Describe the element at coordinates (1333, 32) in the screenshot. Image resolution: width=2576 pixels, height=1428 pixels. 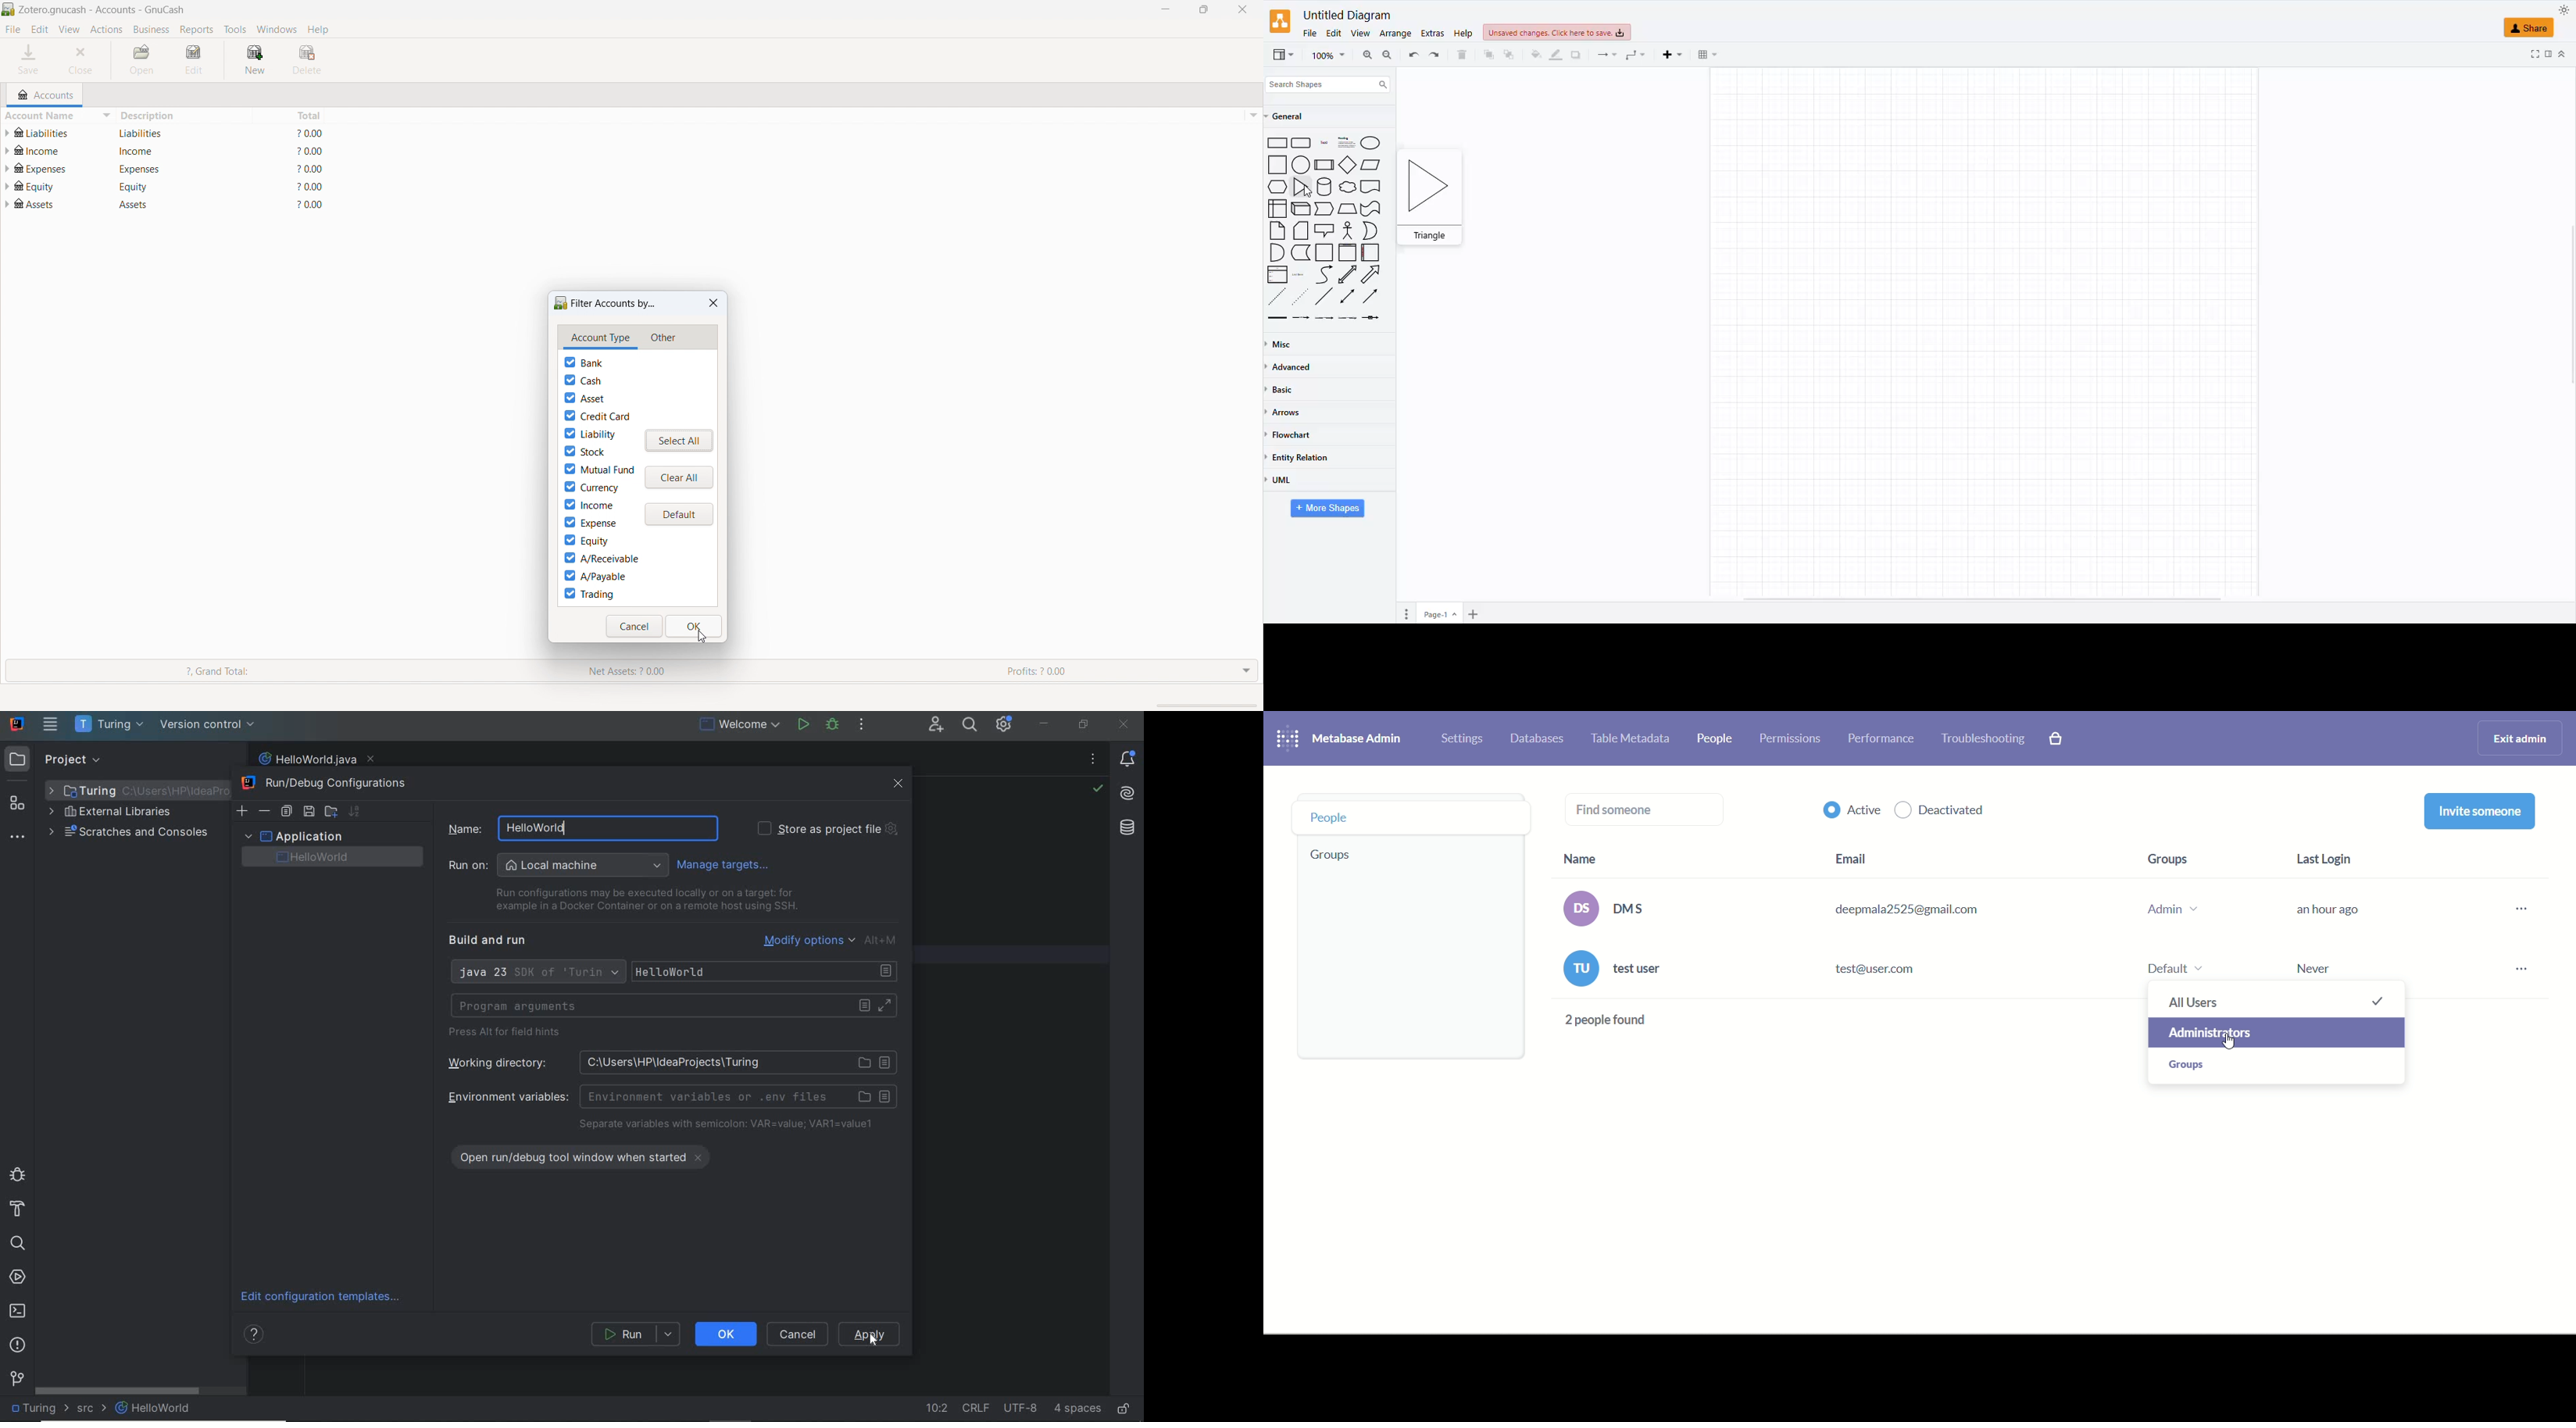
I see `edit` at that location.